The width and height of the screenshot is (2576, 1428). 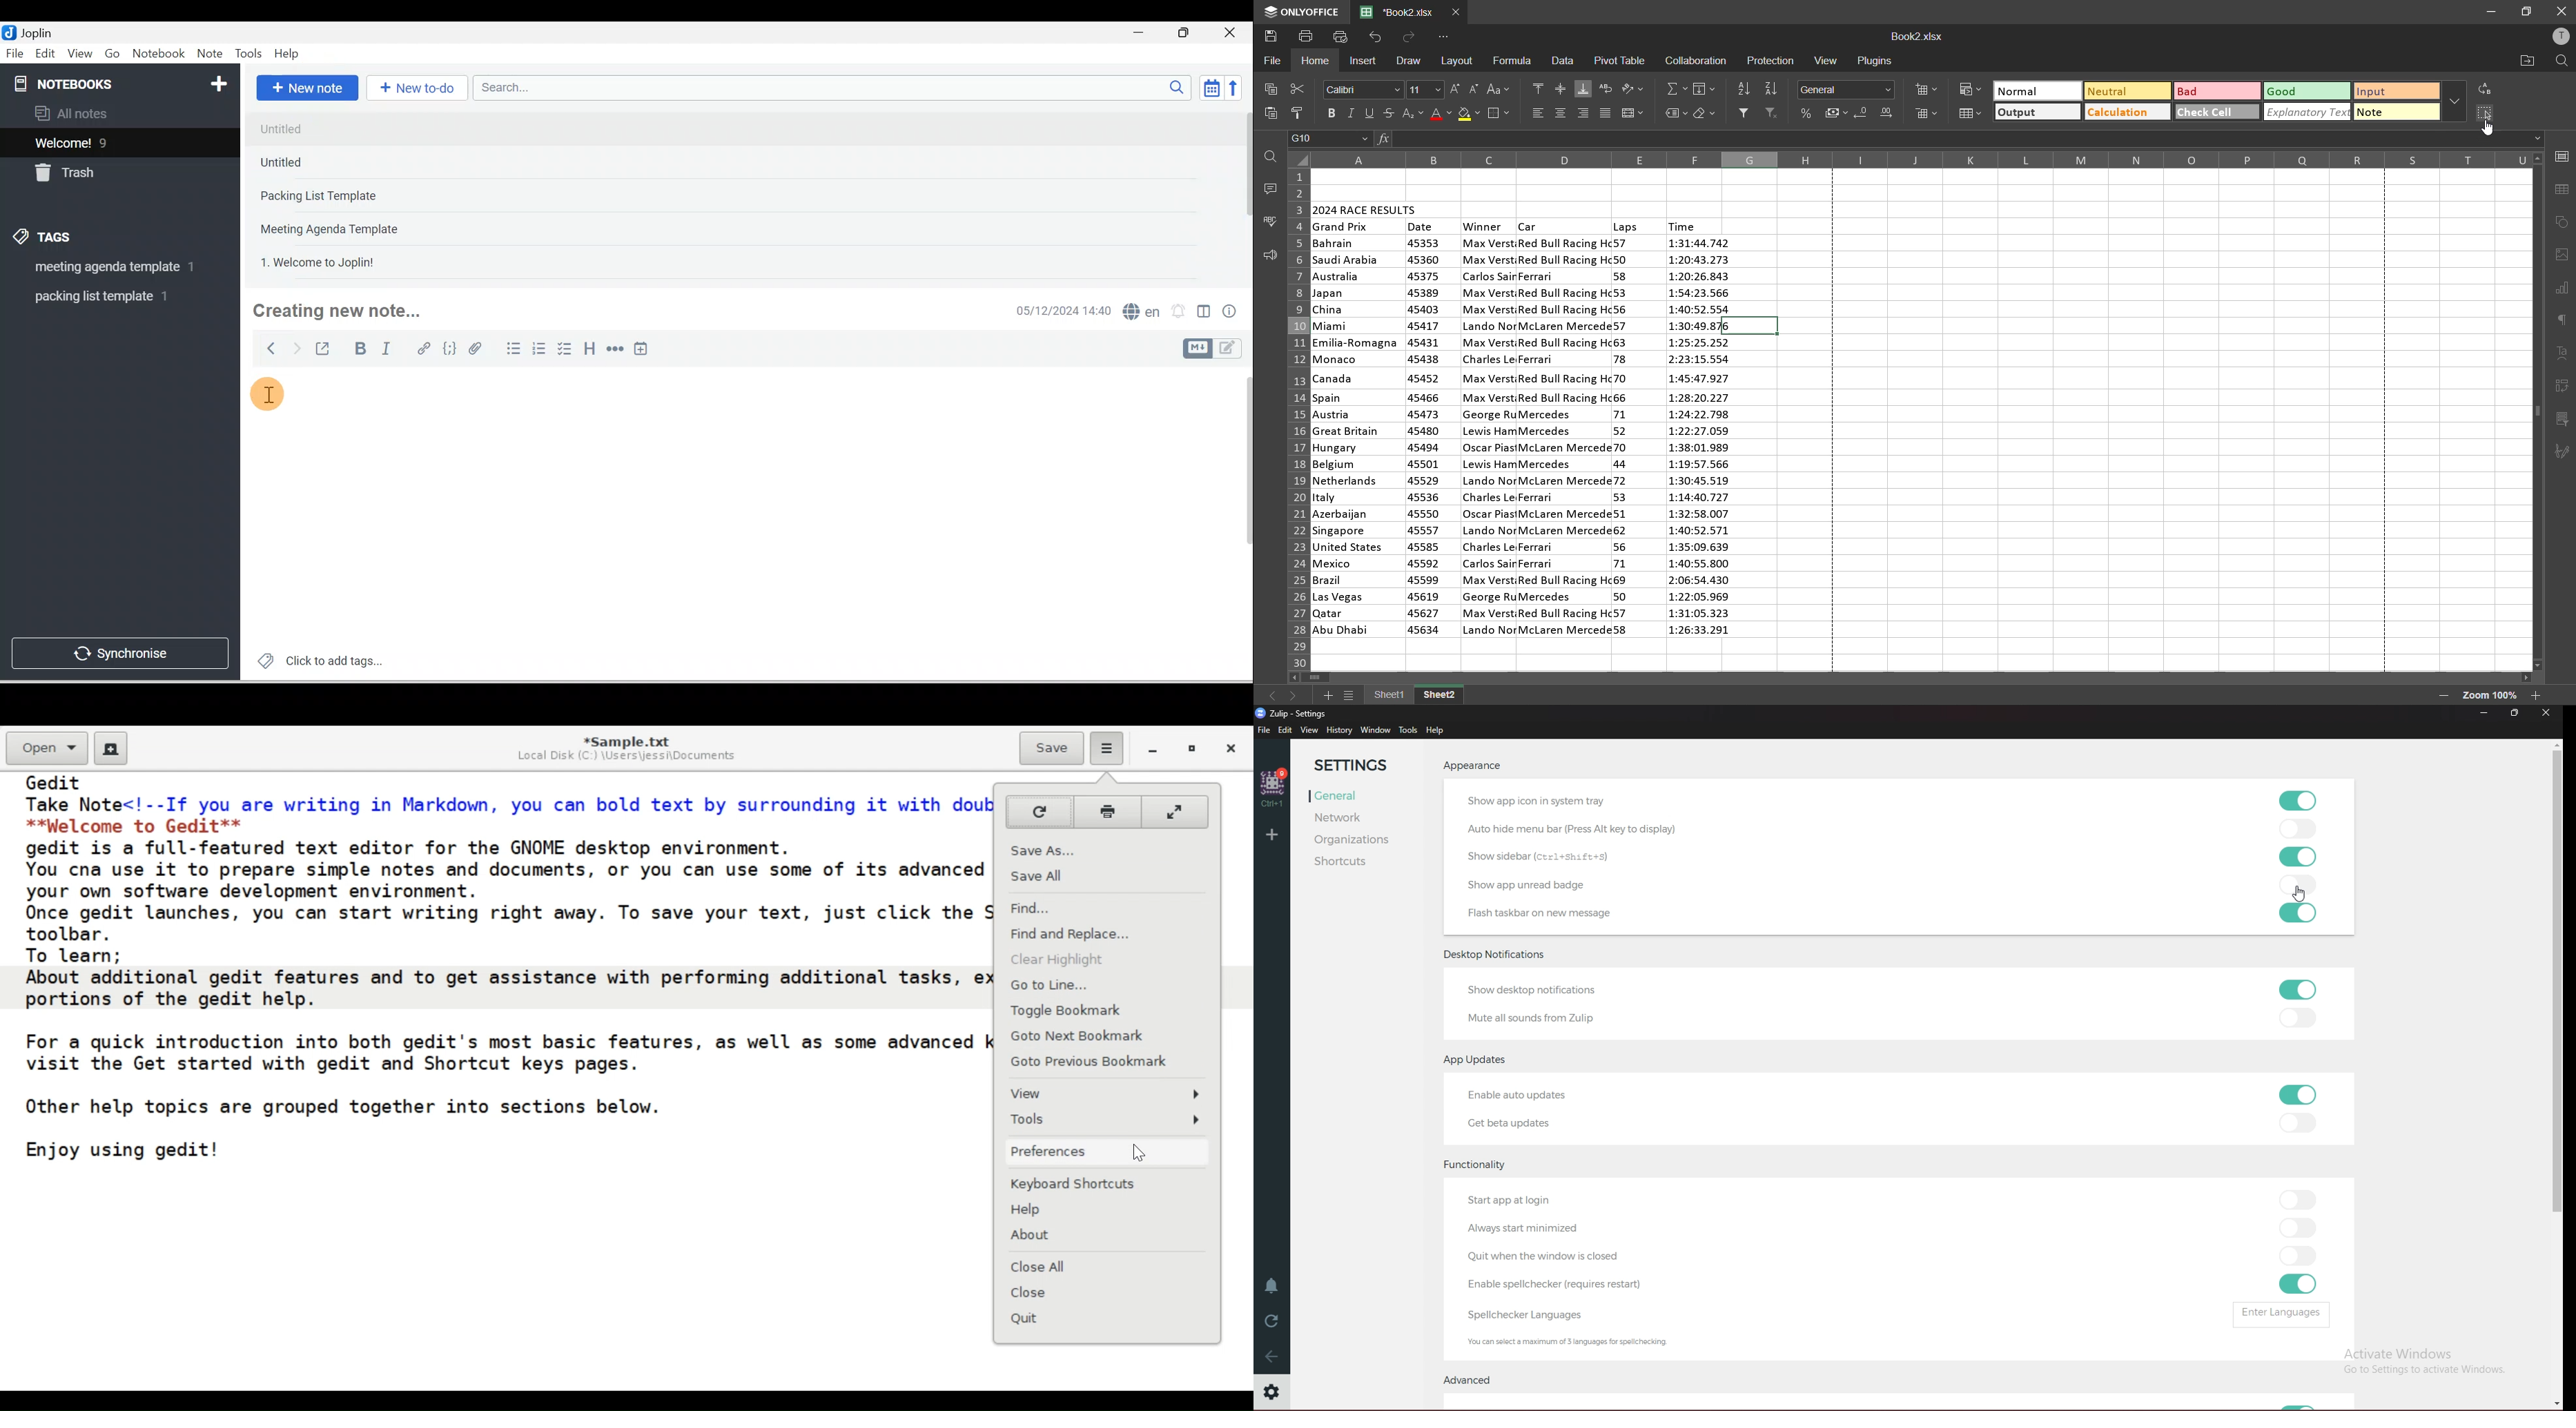 I want to click on Scroll bar, so click(x=1240, y=524).